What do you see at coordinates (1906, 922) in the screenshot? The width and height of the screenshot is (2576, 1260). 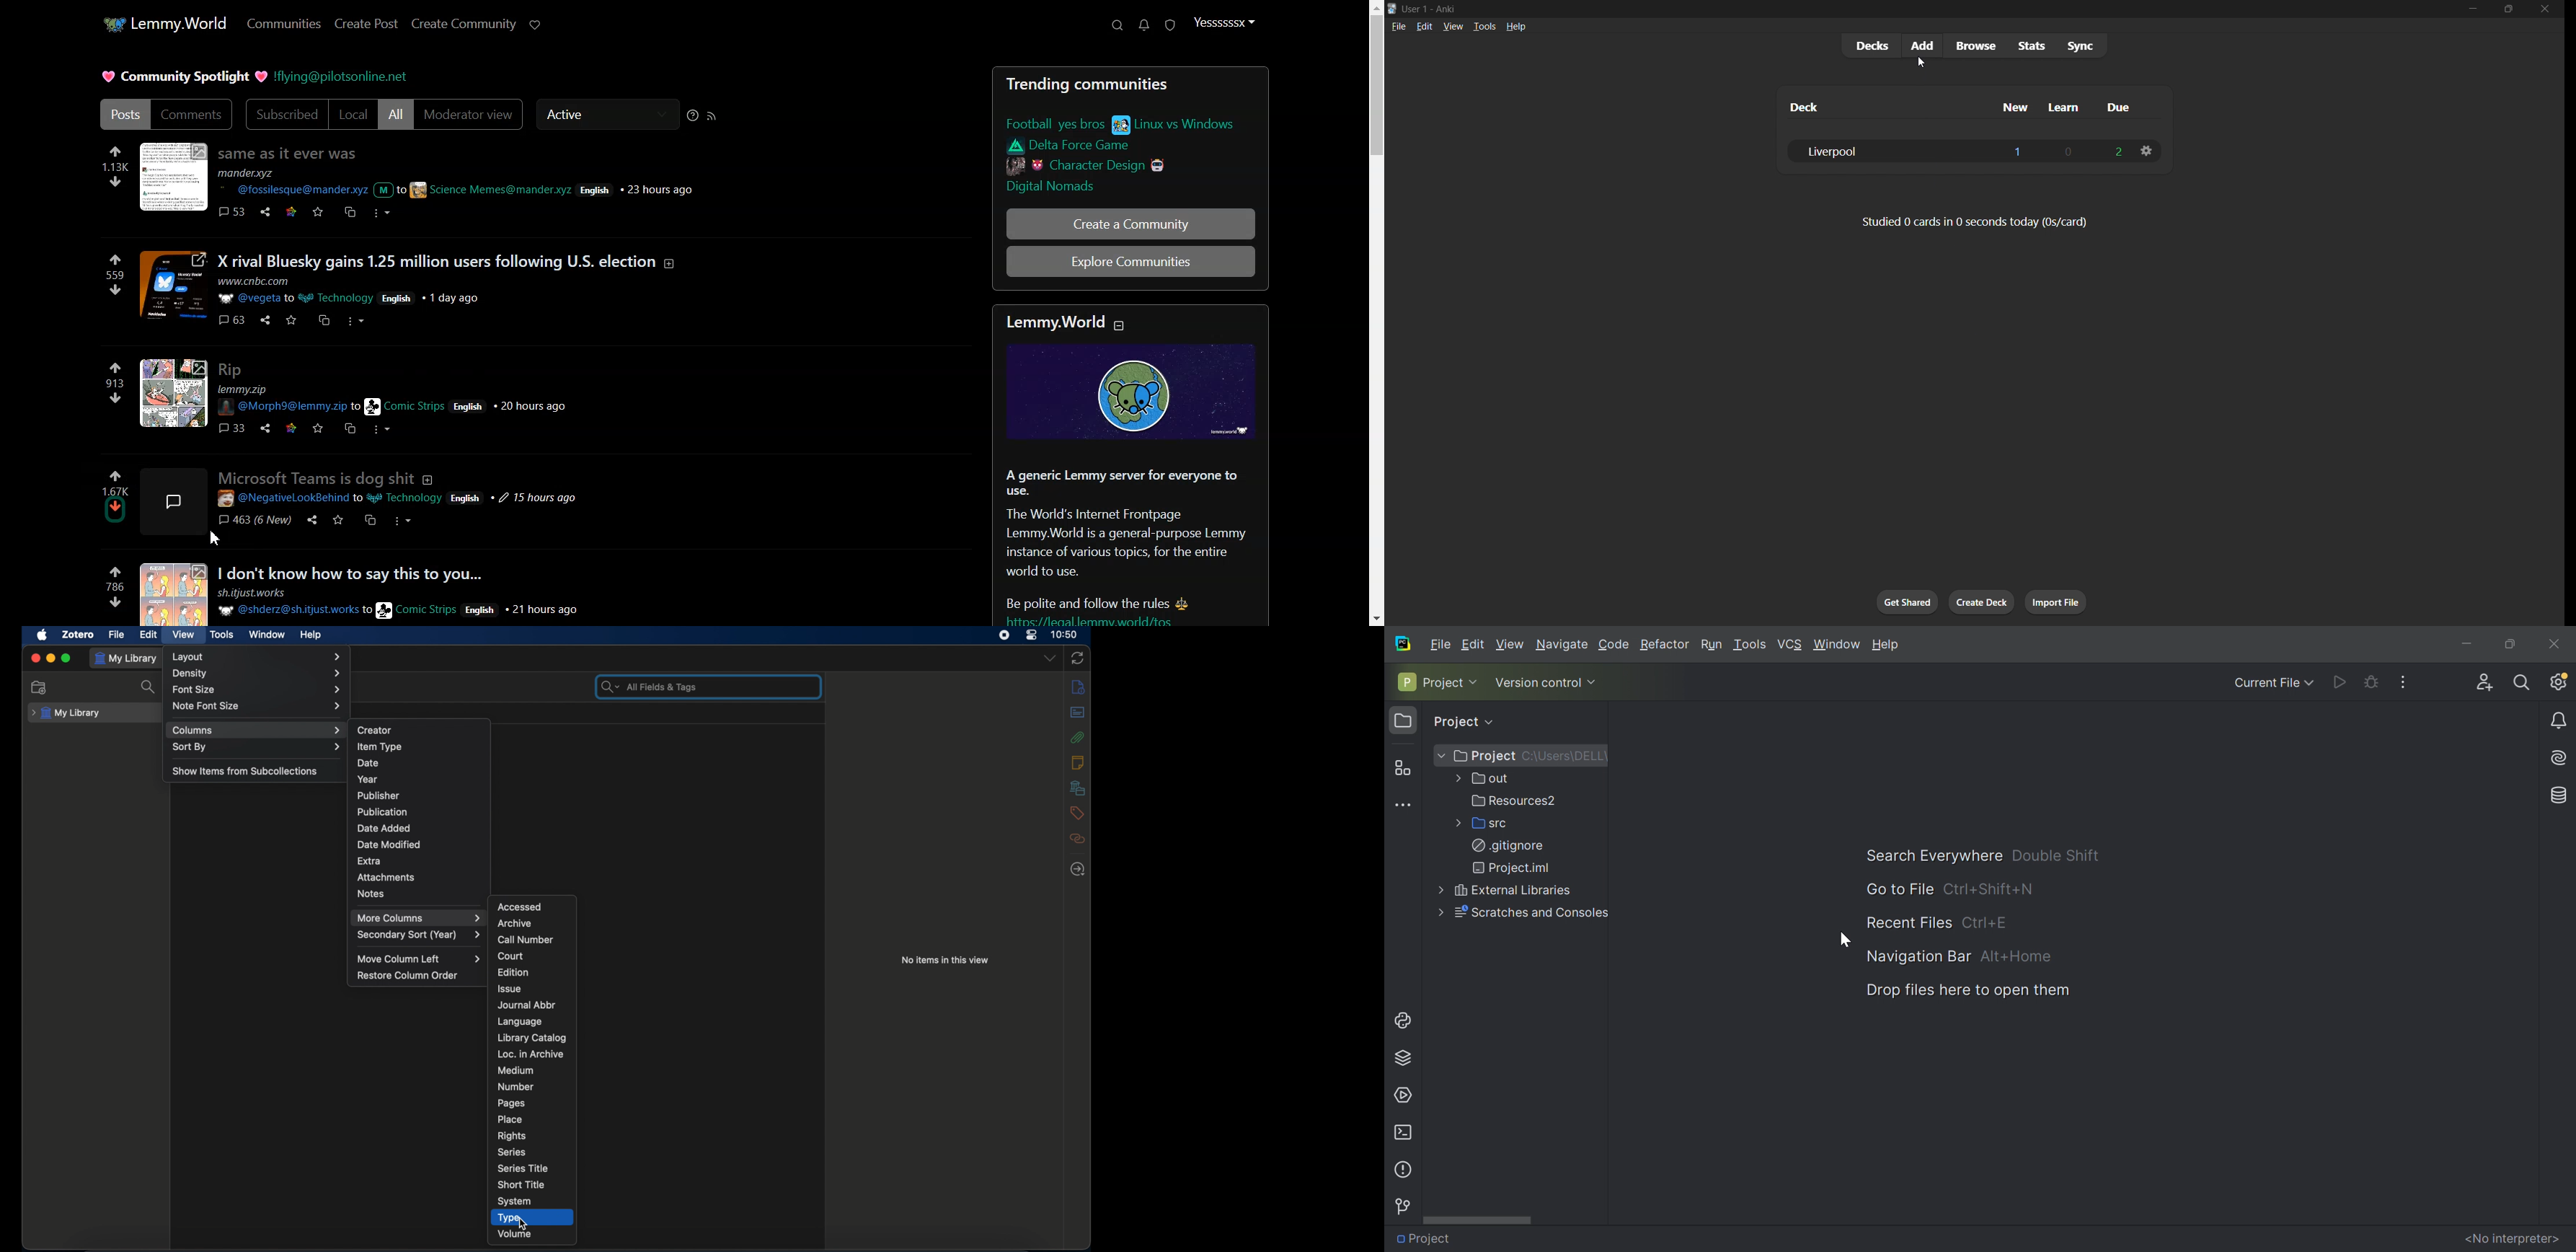 I see `Recent files` at bounding box center [1906, 922].